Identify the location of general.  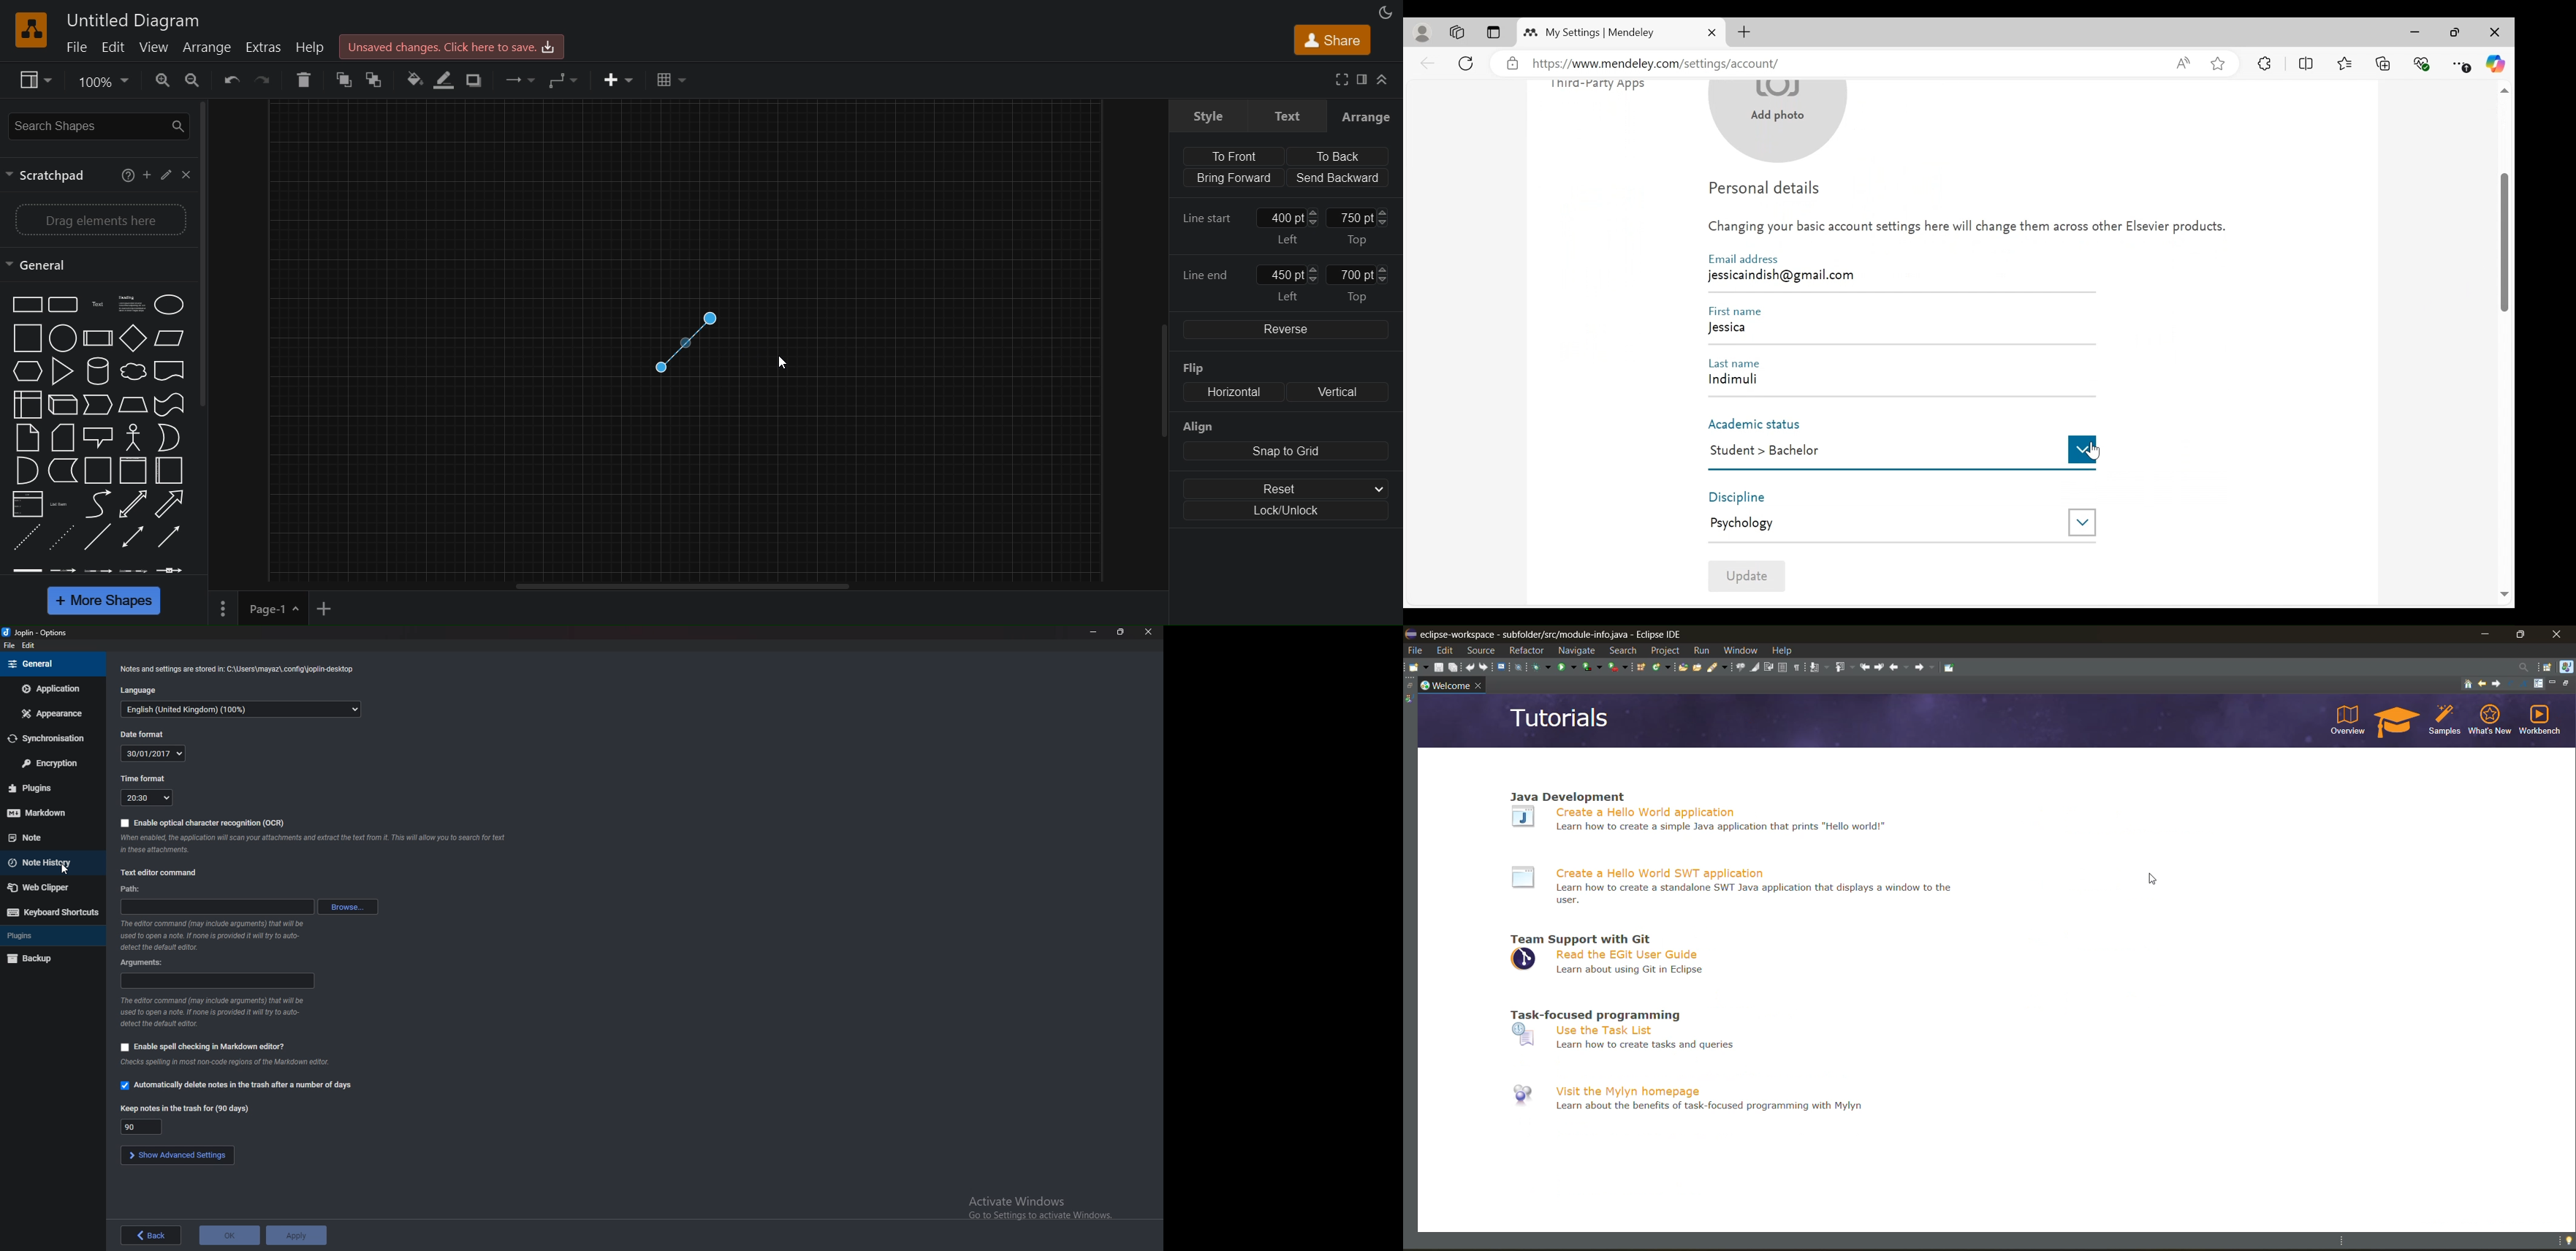
(50, 664).